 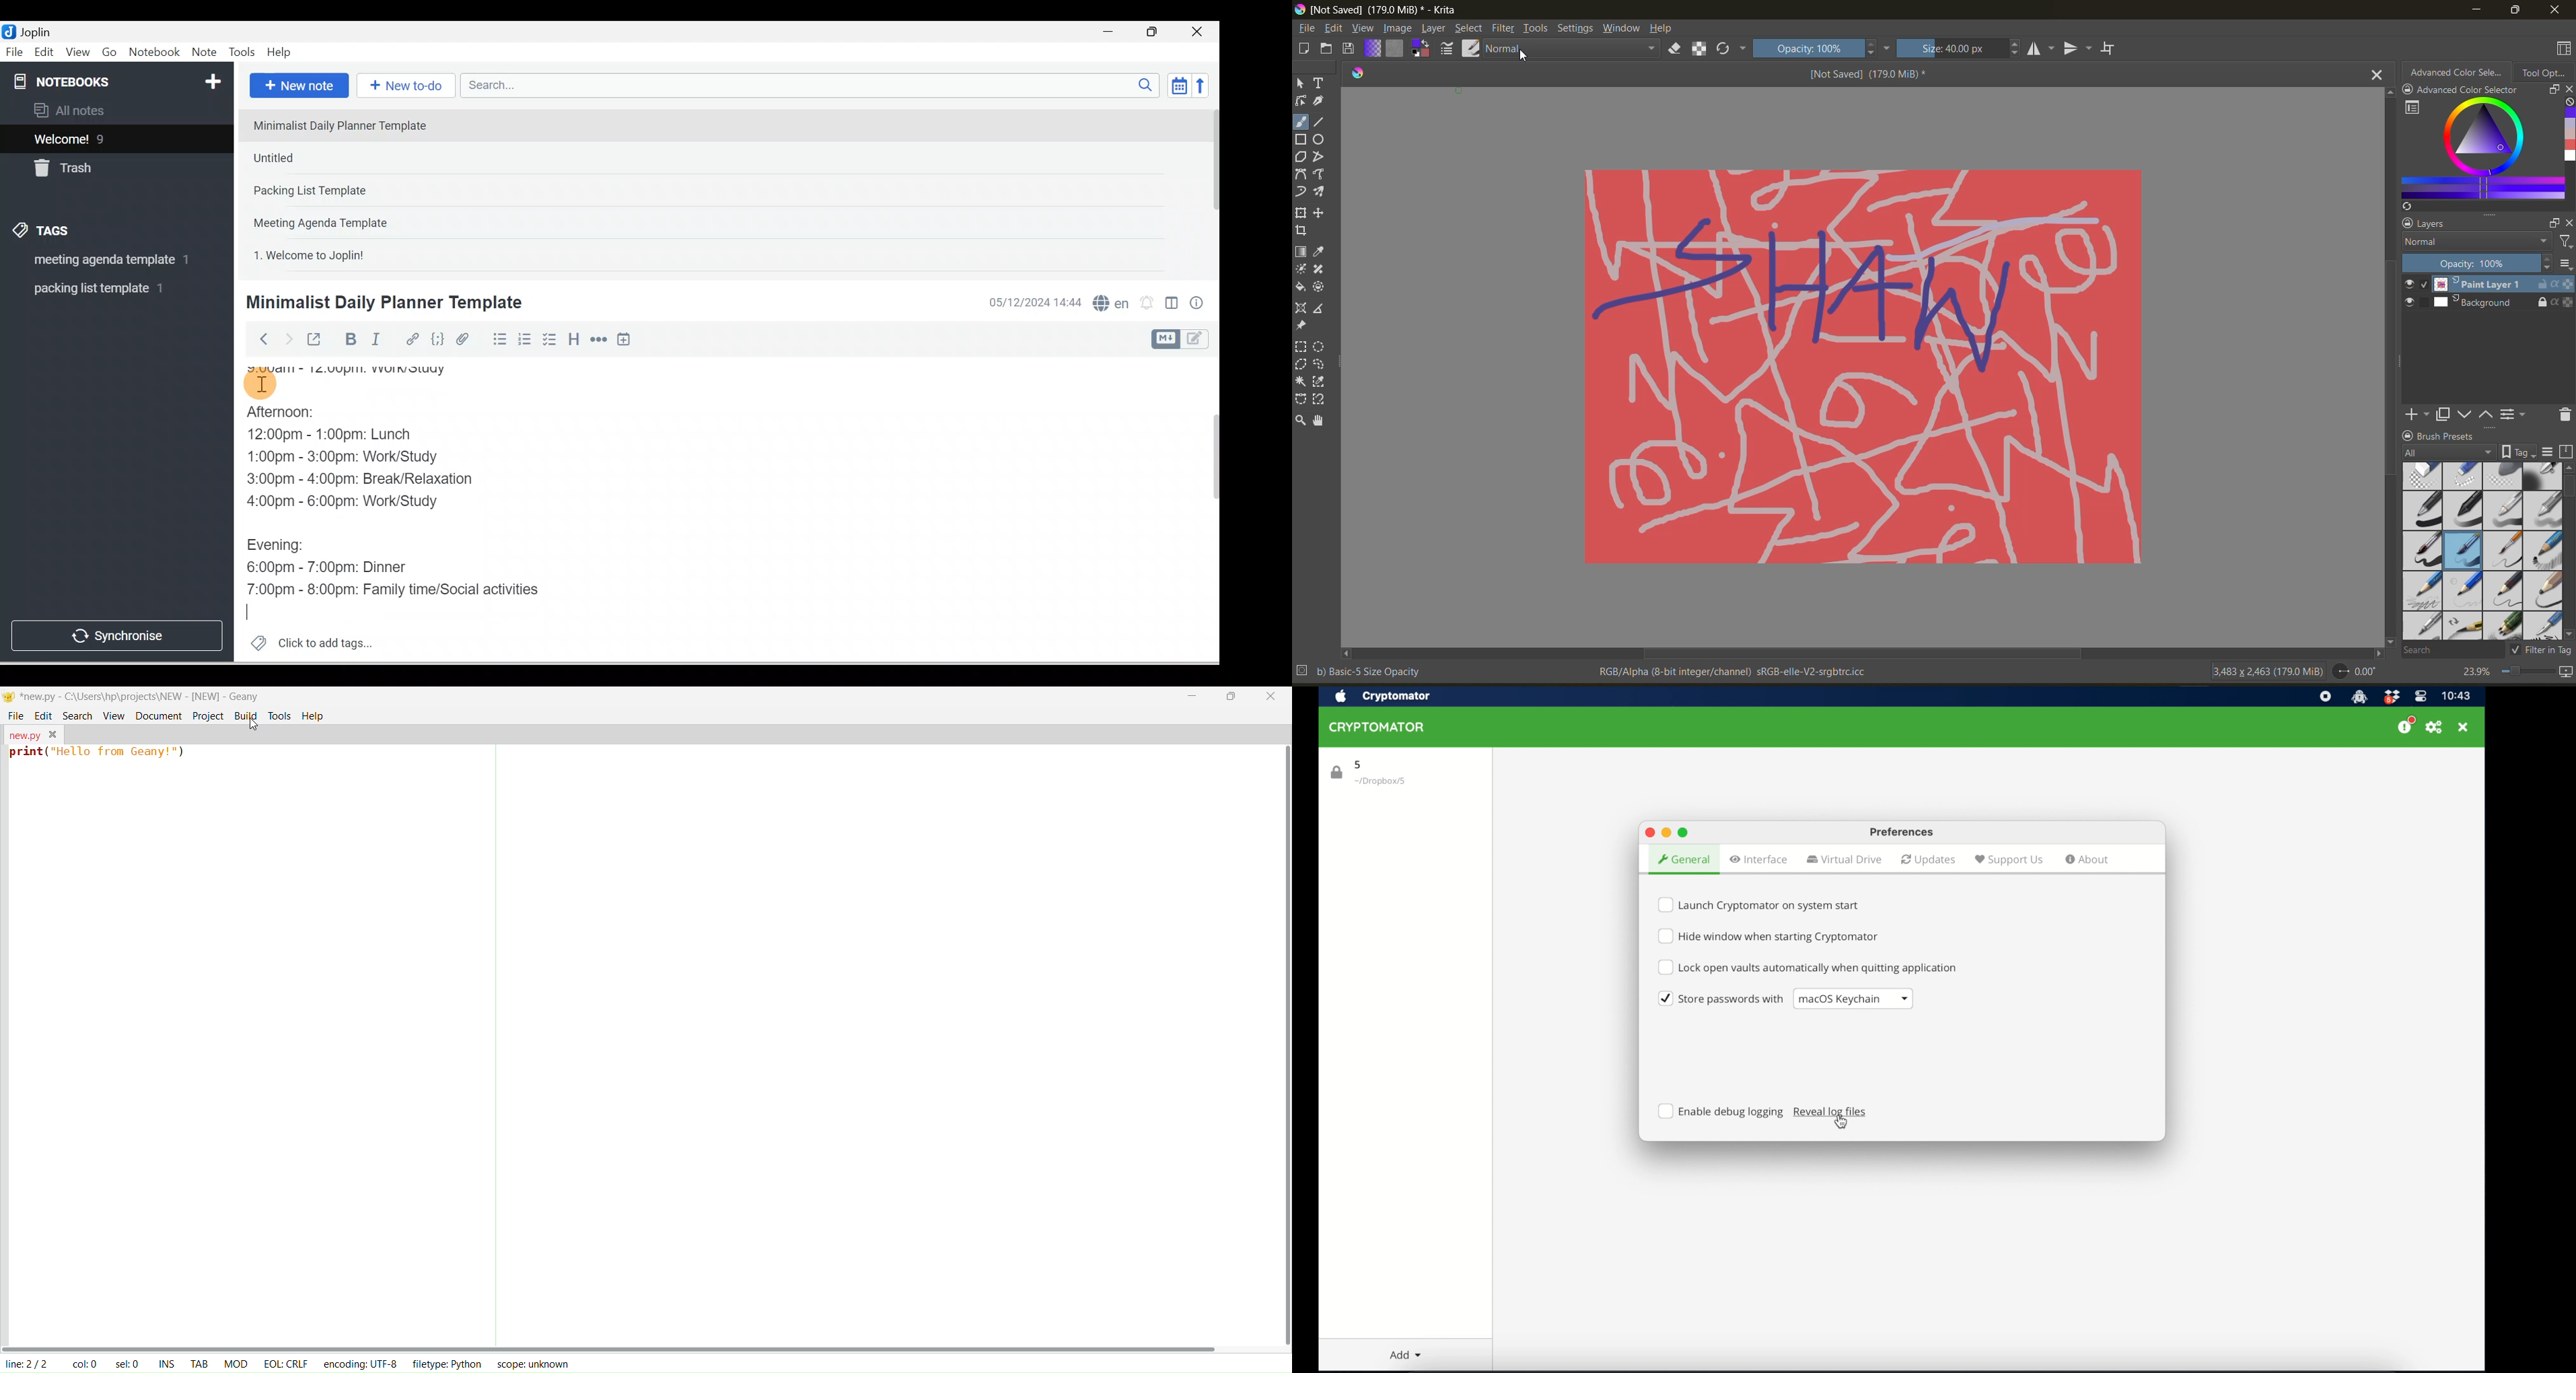 What do you see at coordinates (1301, 122) in the screenshot?
I see `free hand brush` at bounding box center [1301, 122].